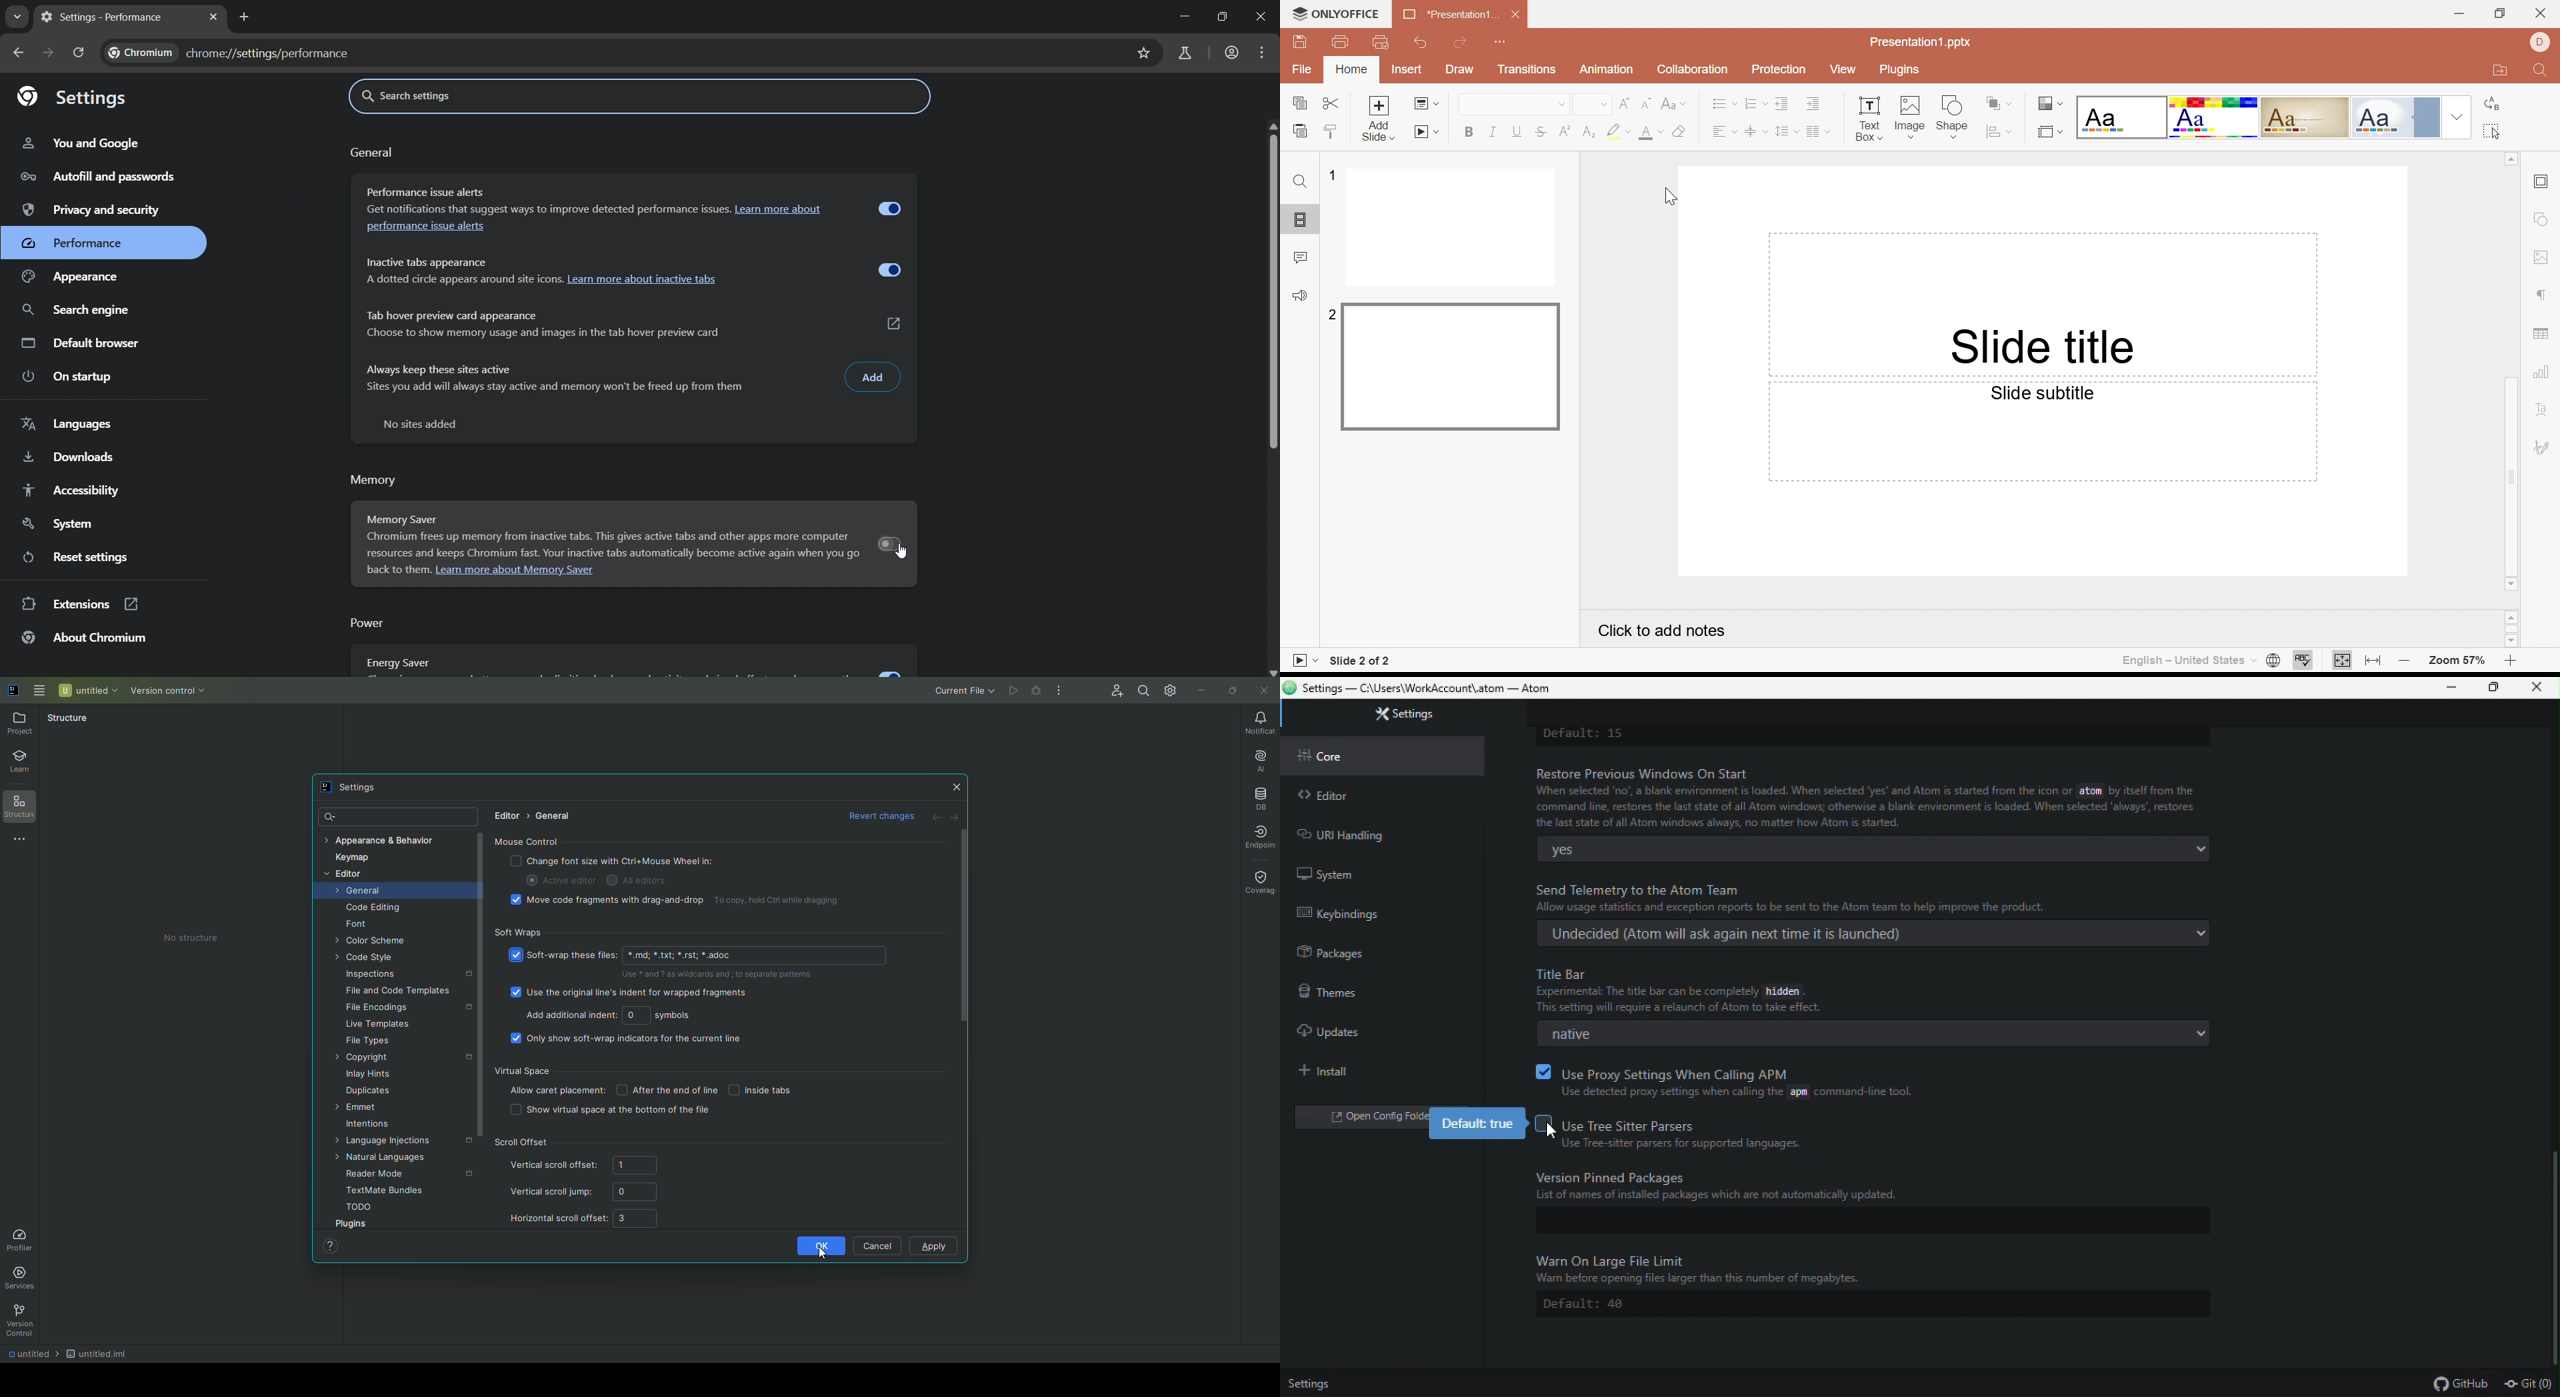  What do you see at coordinates (1423, 42) in the screenshot?
I see `Undo` at bounding box center [1423, 42].